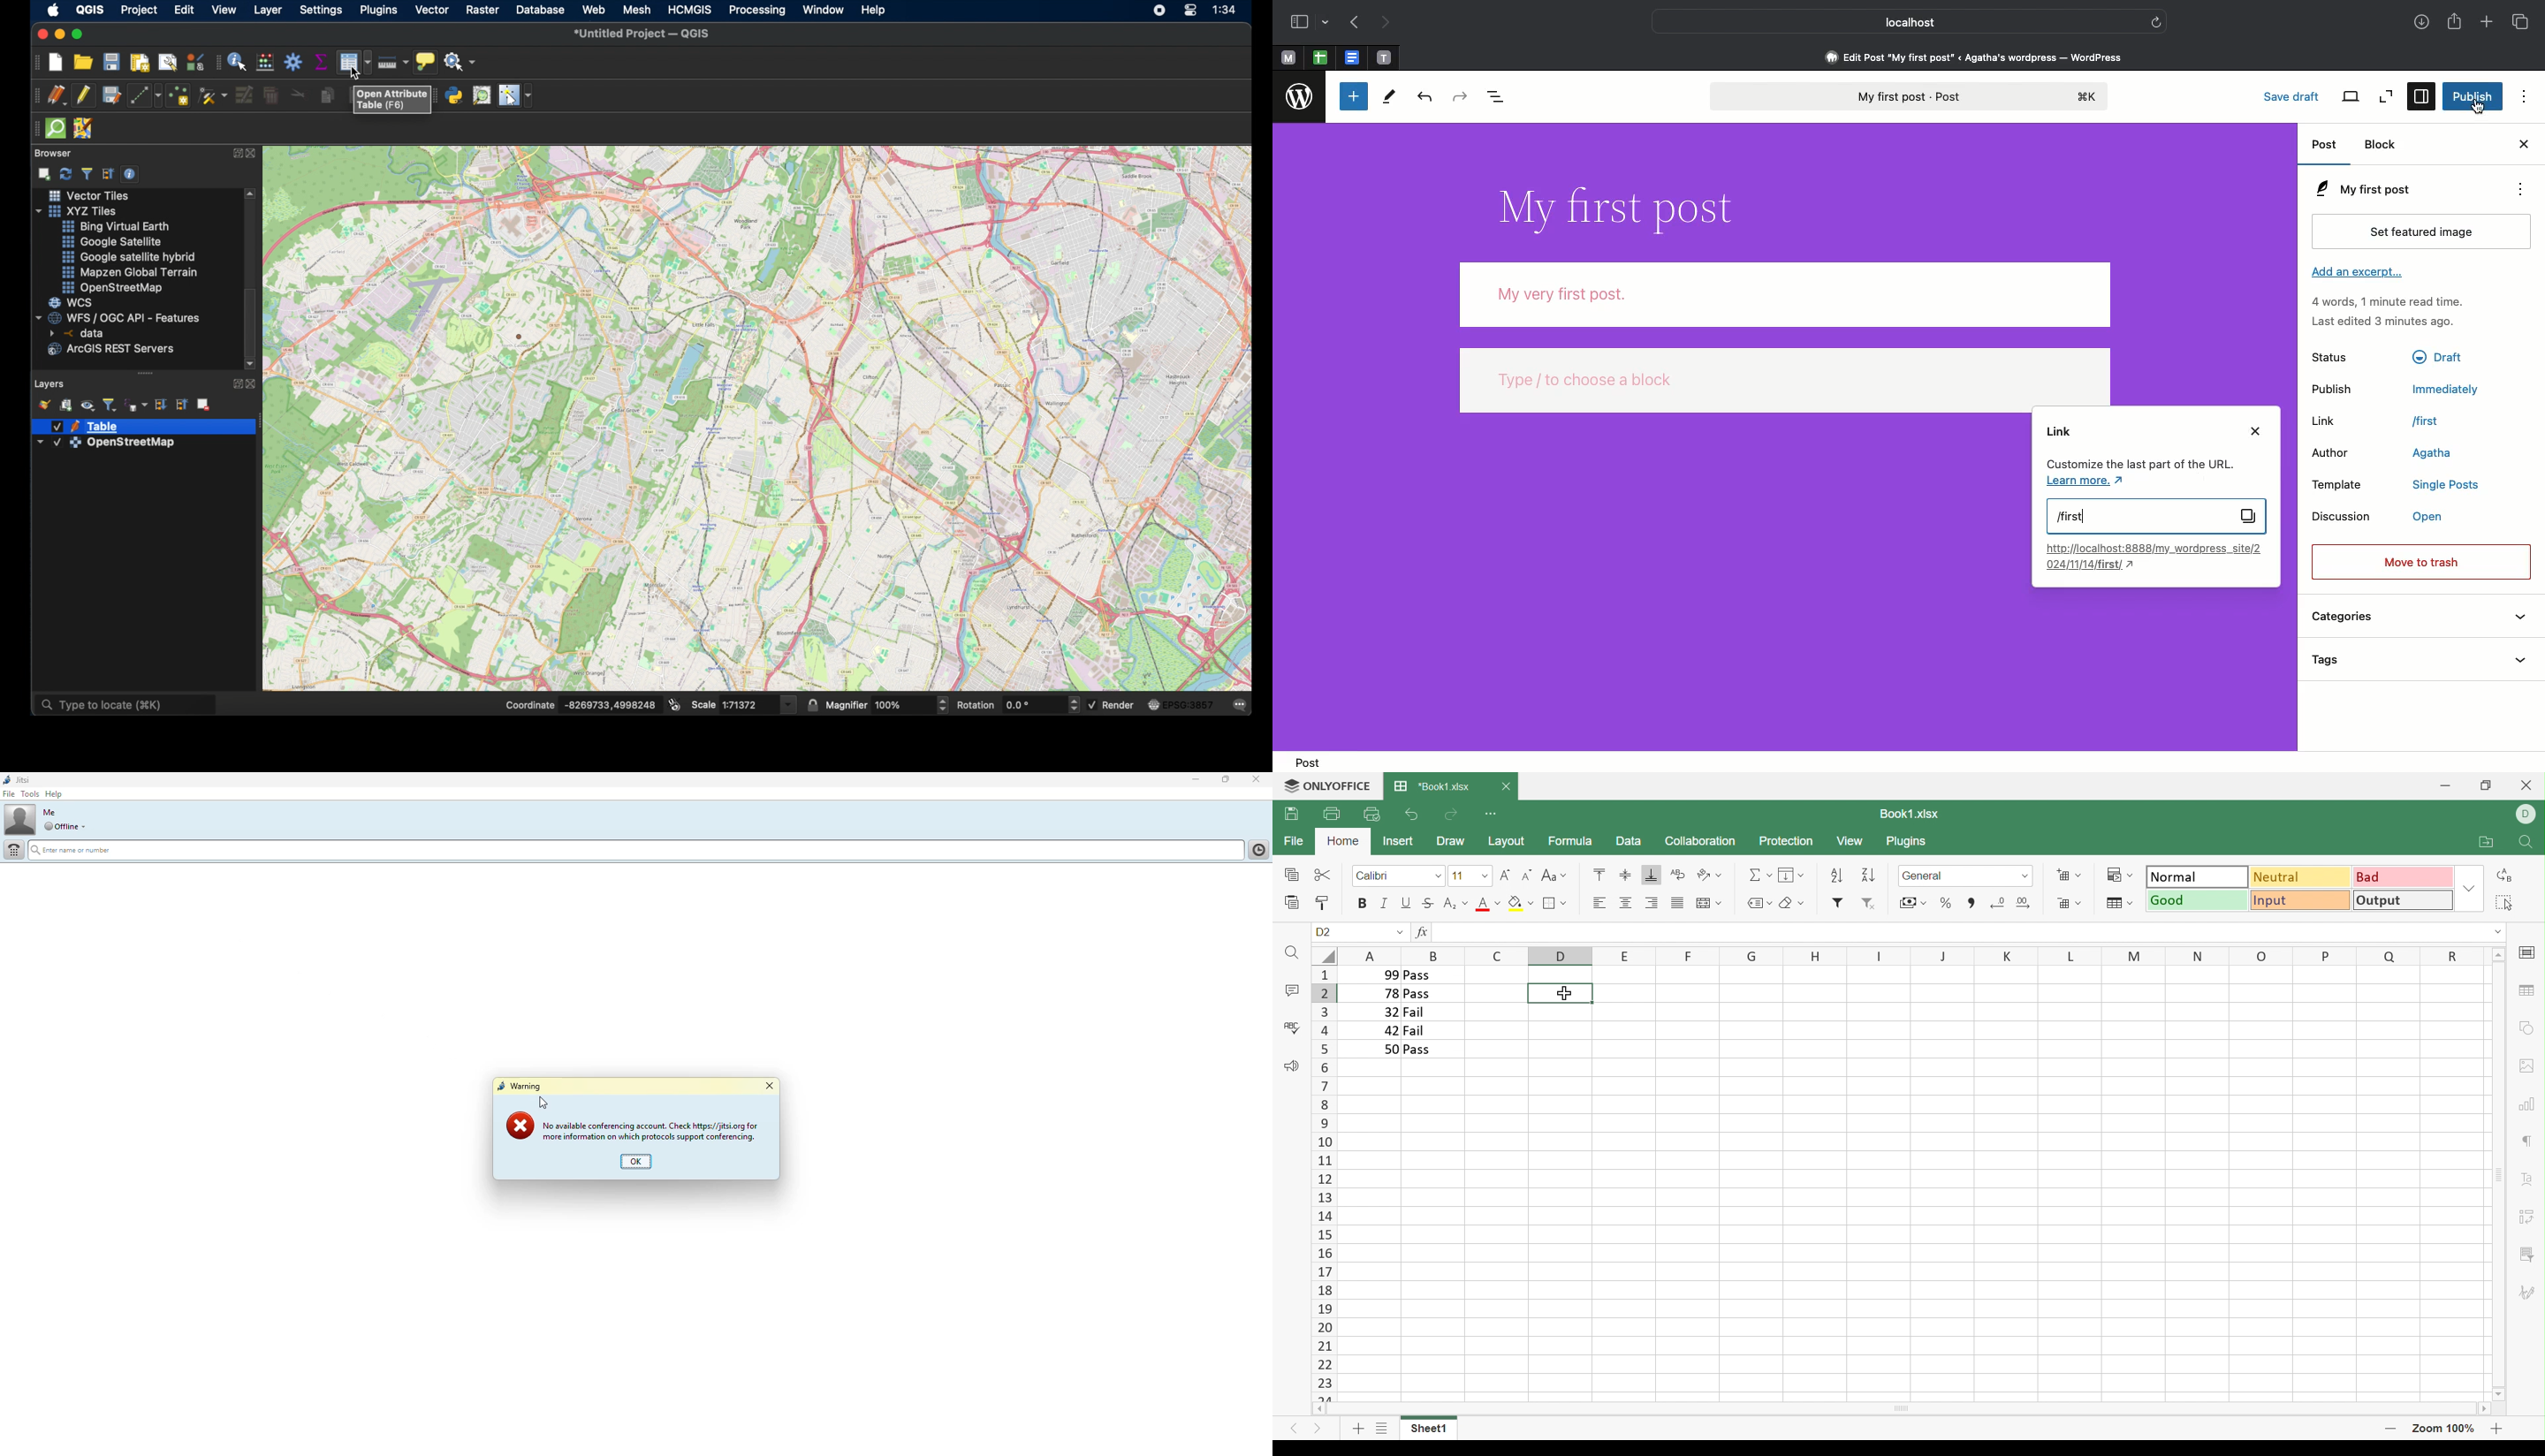 Image resolution: width=2548 pixels, height=1456 pixels. What do you see at coordinates (2528, 1217) in the screenshot?
I see `Pivot table settings` at bounding box center [2528, 1217].